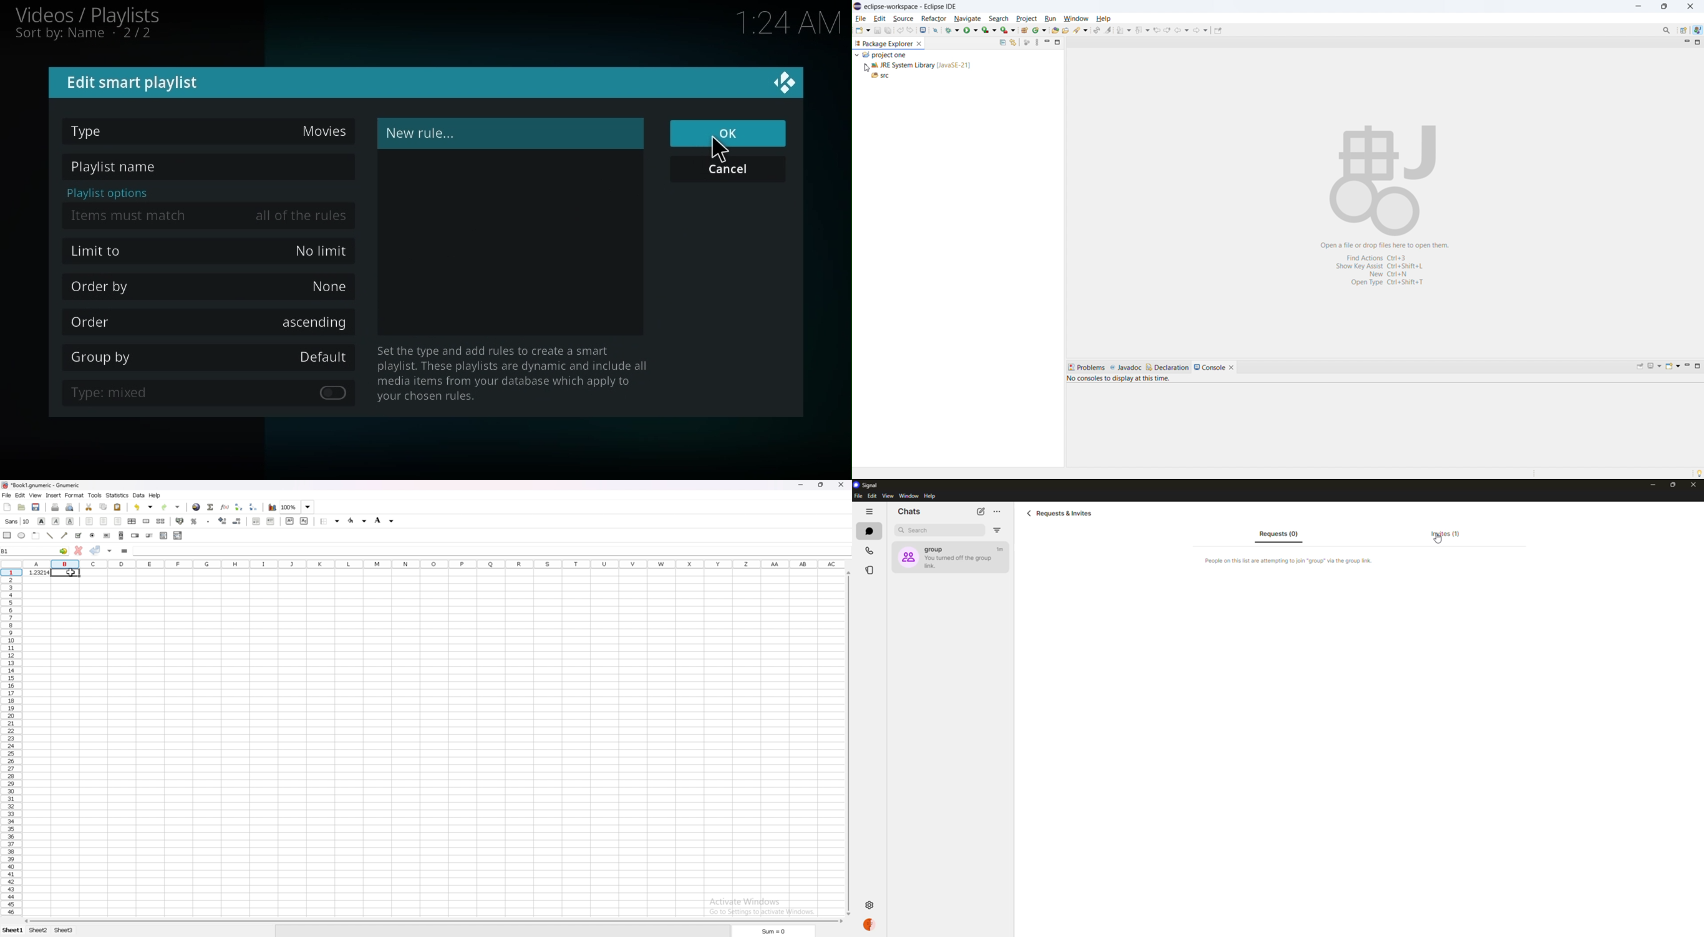 Image resolution: width=1708 pixels, height=952 pixels. I want to click on cursor, so click(1438, 540).